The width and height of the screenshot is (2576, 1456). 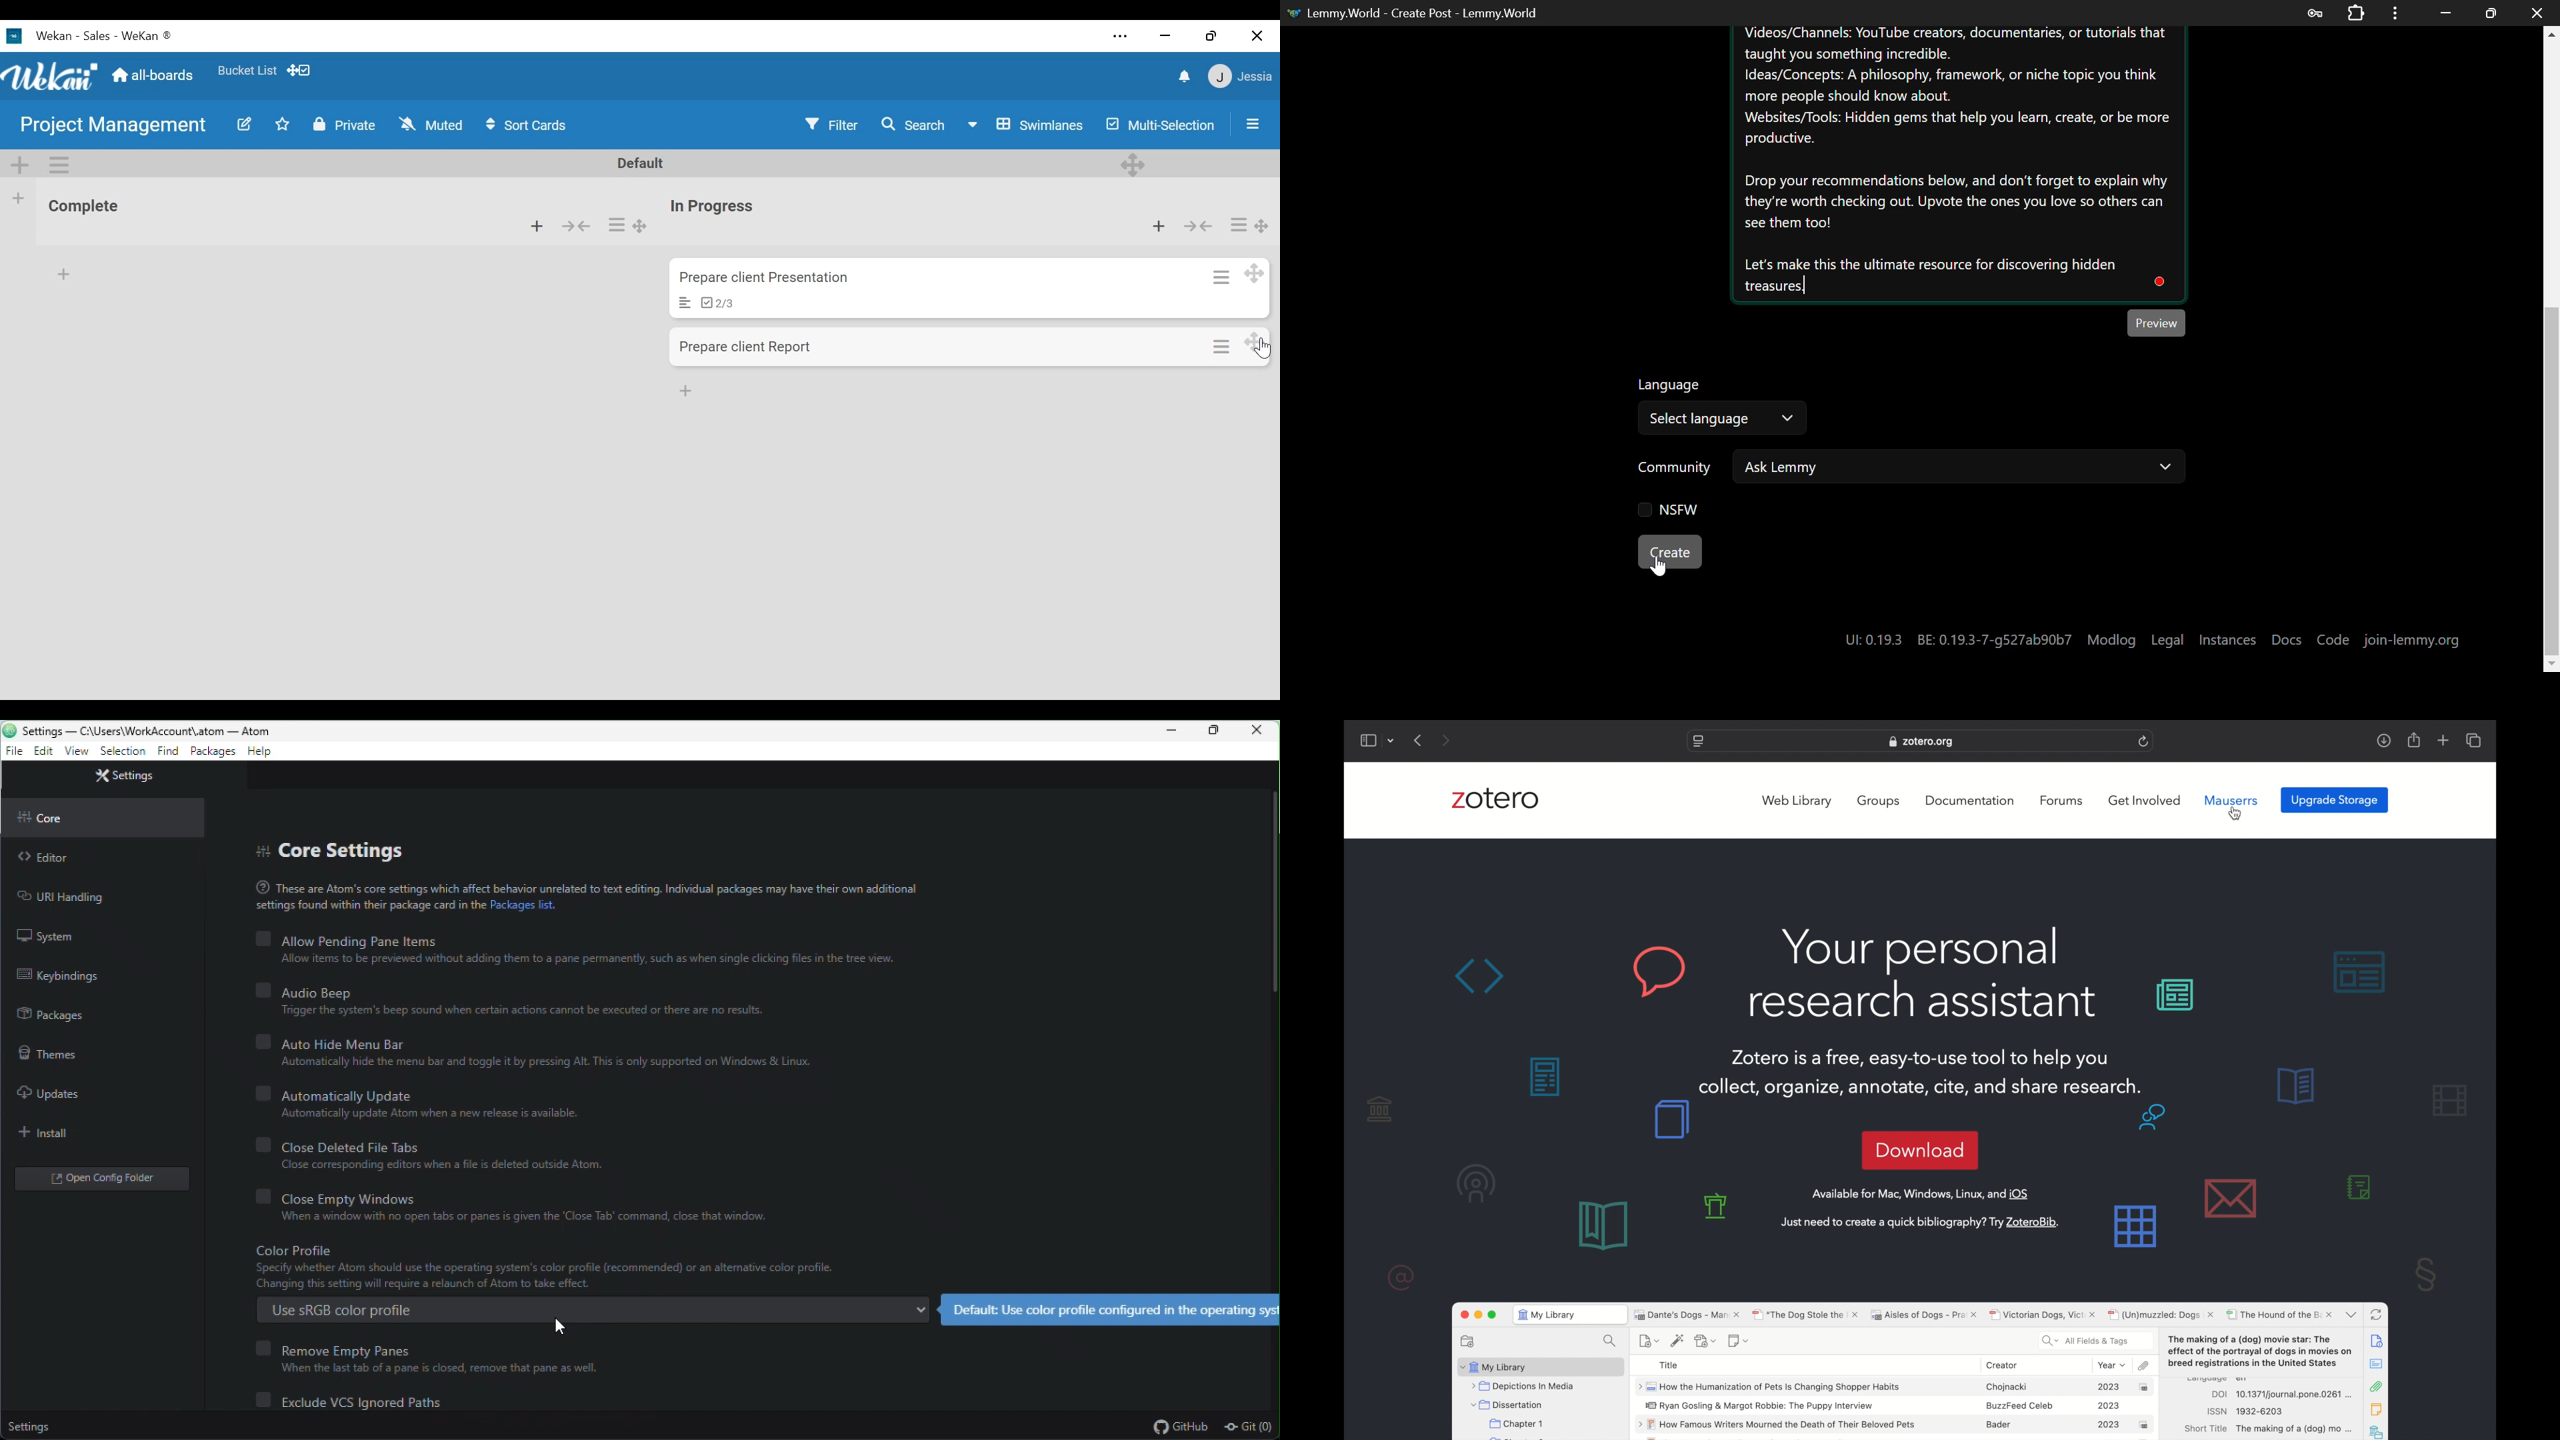 What do you see at coordinates (2447, 13) in the screenshot?
I see `Restore Down` at bounding box center [2447, 13].